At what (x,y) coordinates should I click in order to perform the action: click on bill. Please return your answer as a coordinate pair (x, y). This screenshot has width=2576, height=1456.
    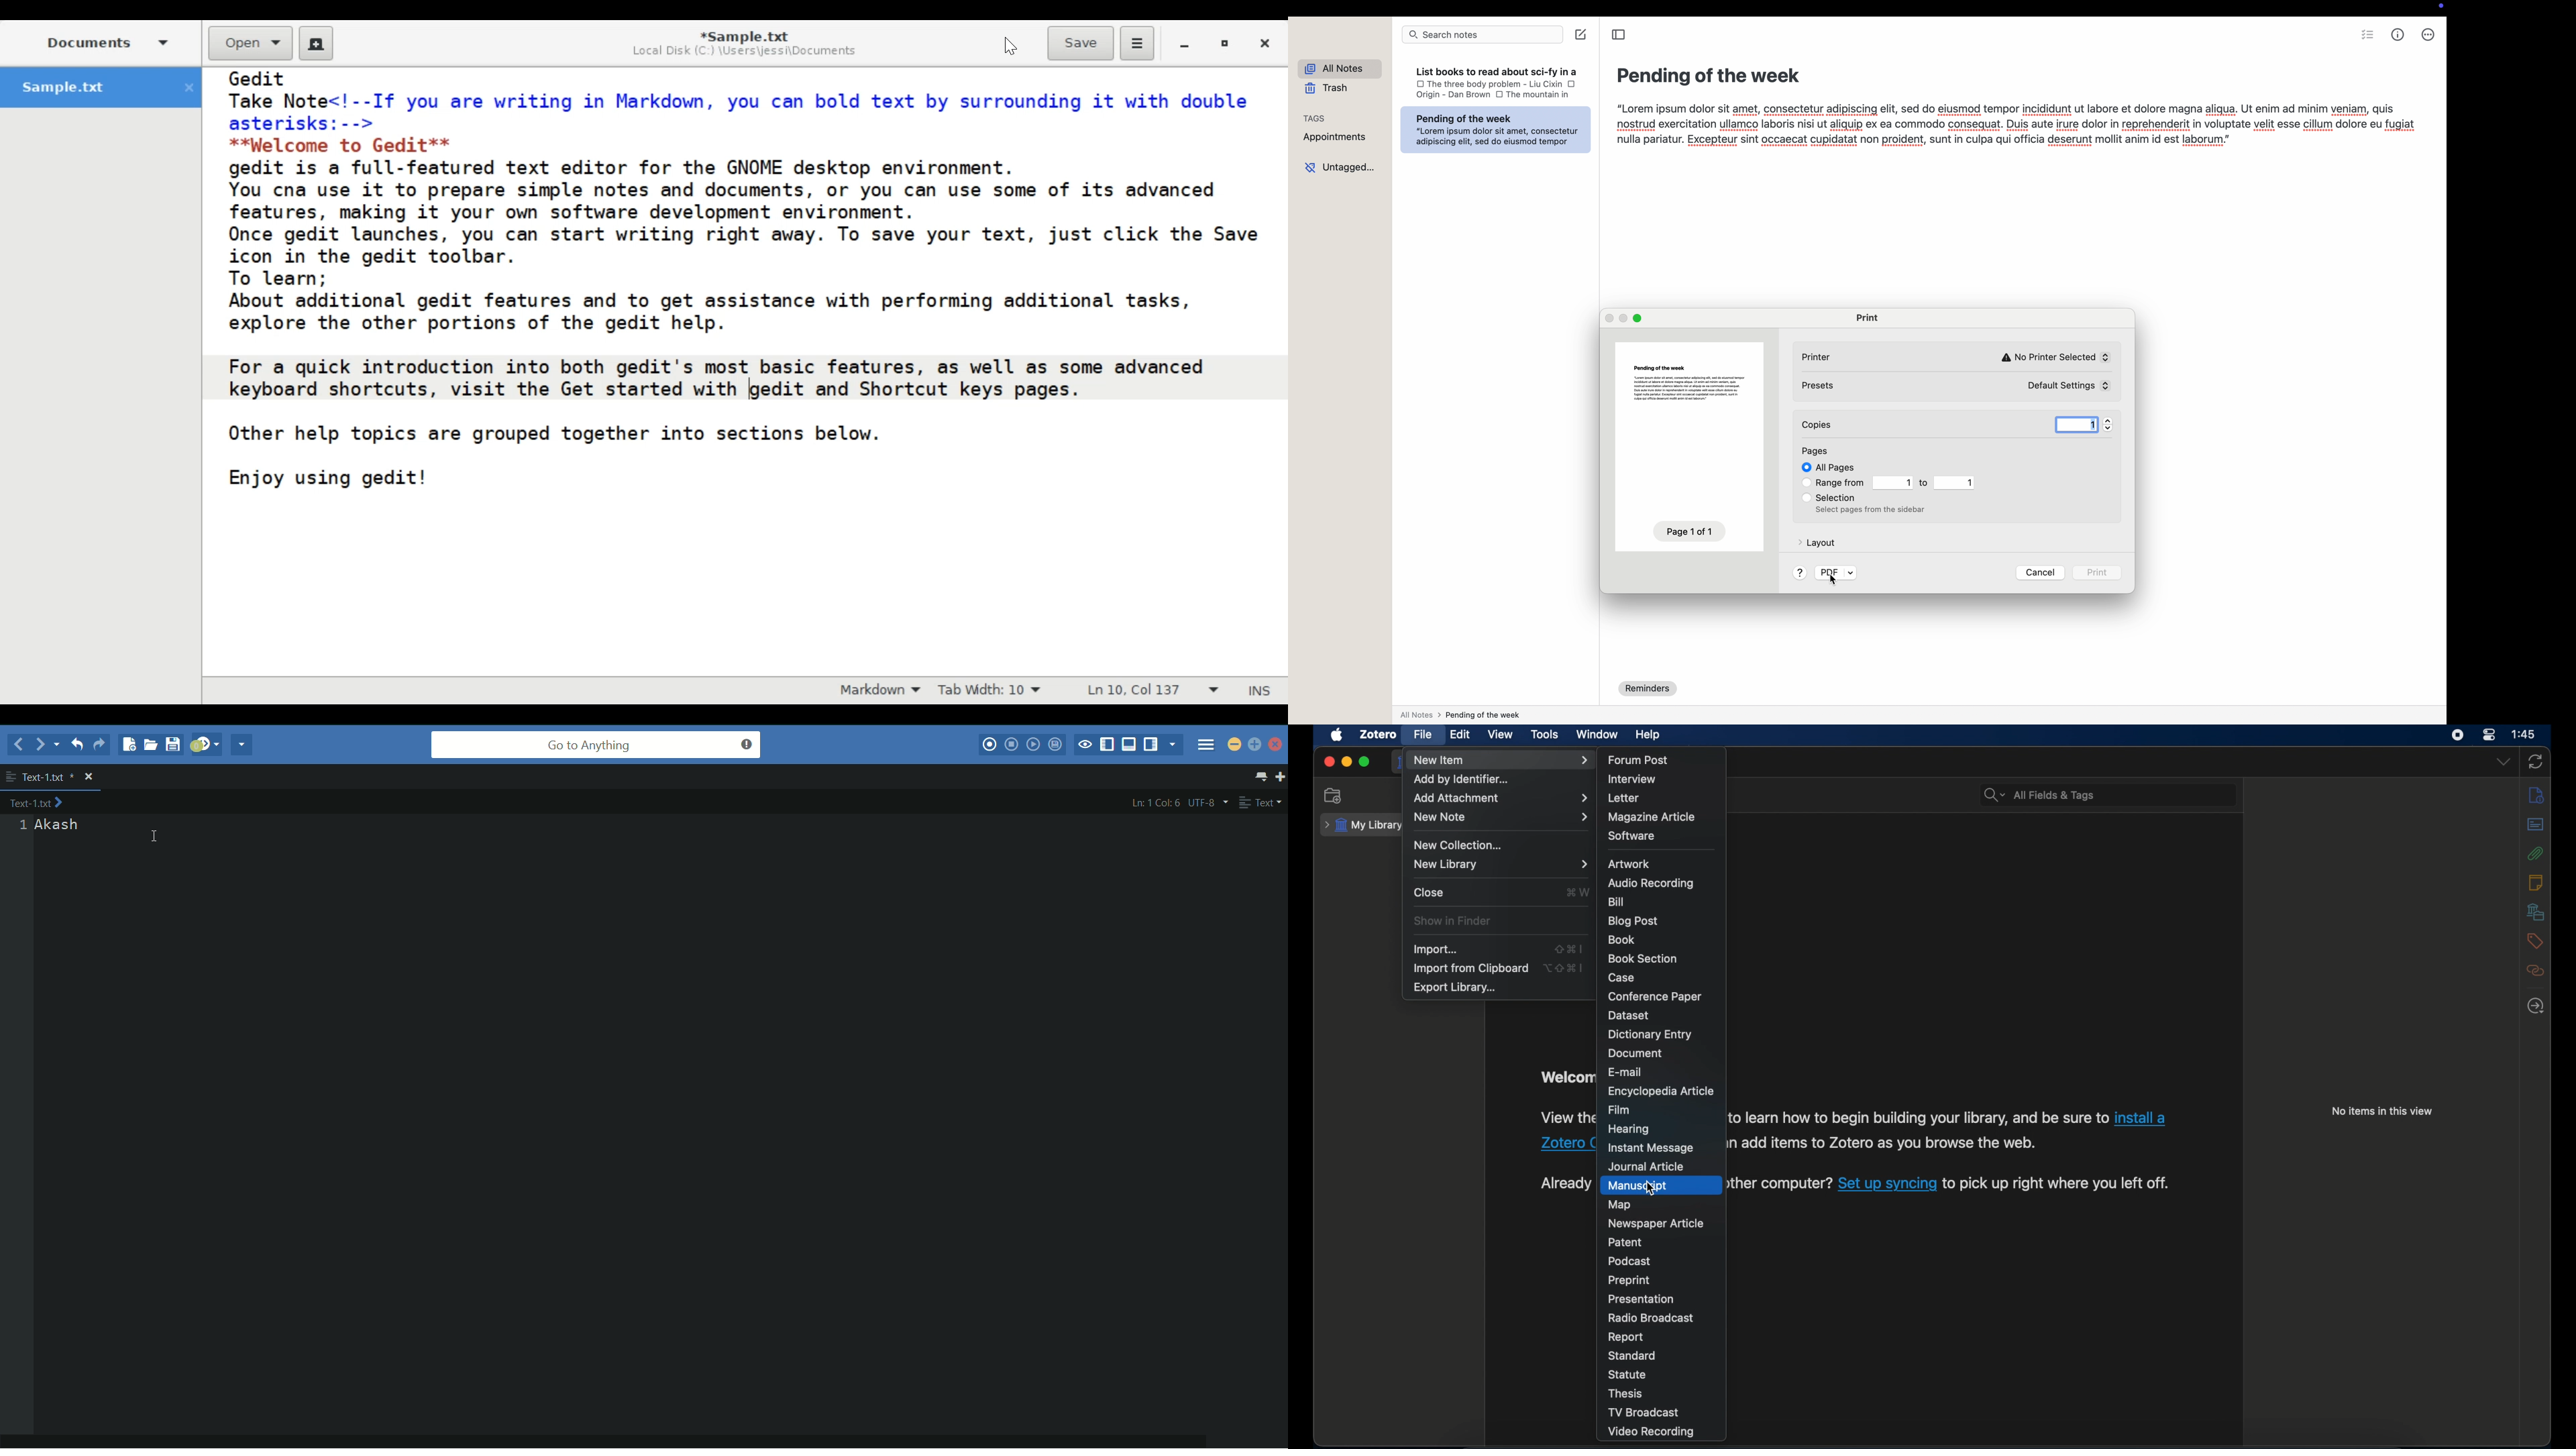
    Looking at the image, I should click on (1617, 902).